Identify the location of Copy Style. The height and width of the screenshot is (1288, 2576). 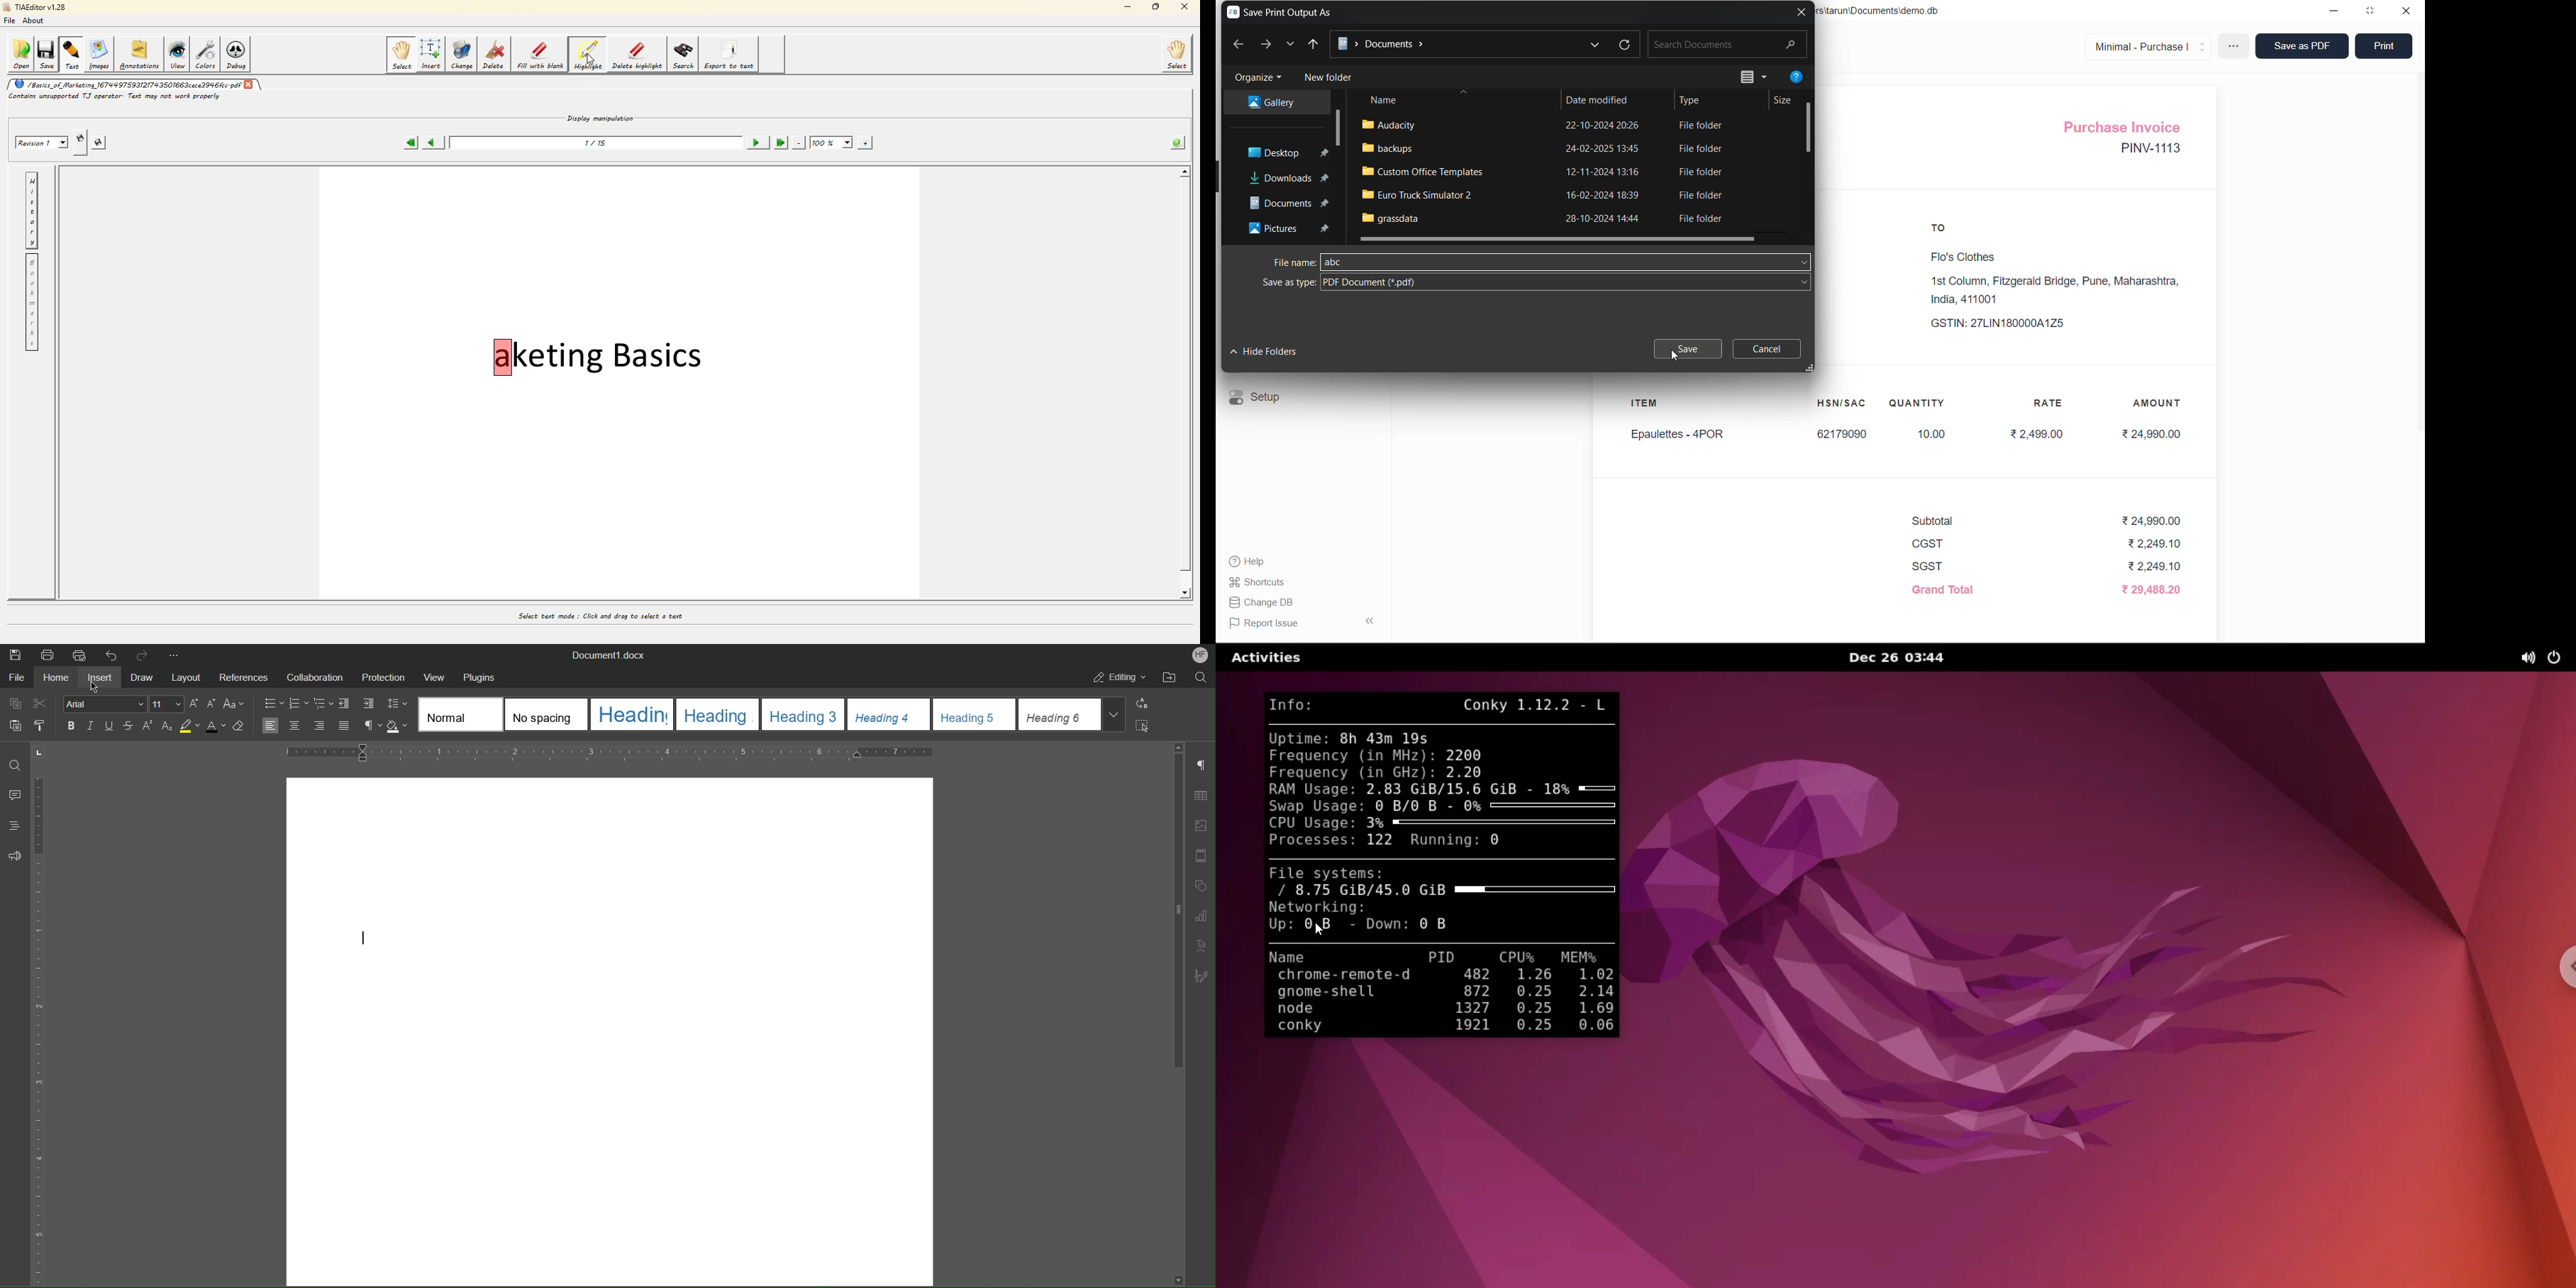
(41, 726).